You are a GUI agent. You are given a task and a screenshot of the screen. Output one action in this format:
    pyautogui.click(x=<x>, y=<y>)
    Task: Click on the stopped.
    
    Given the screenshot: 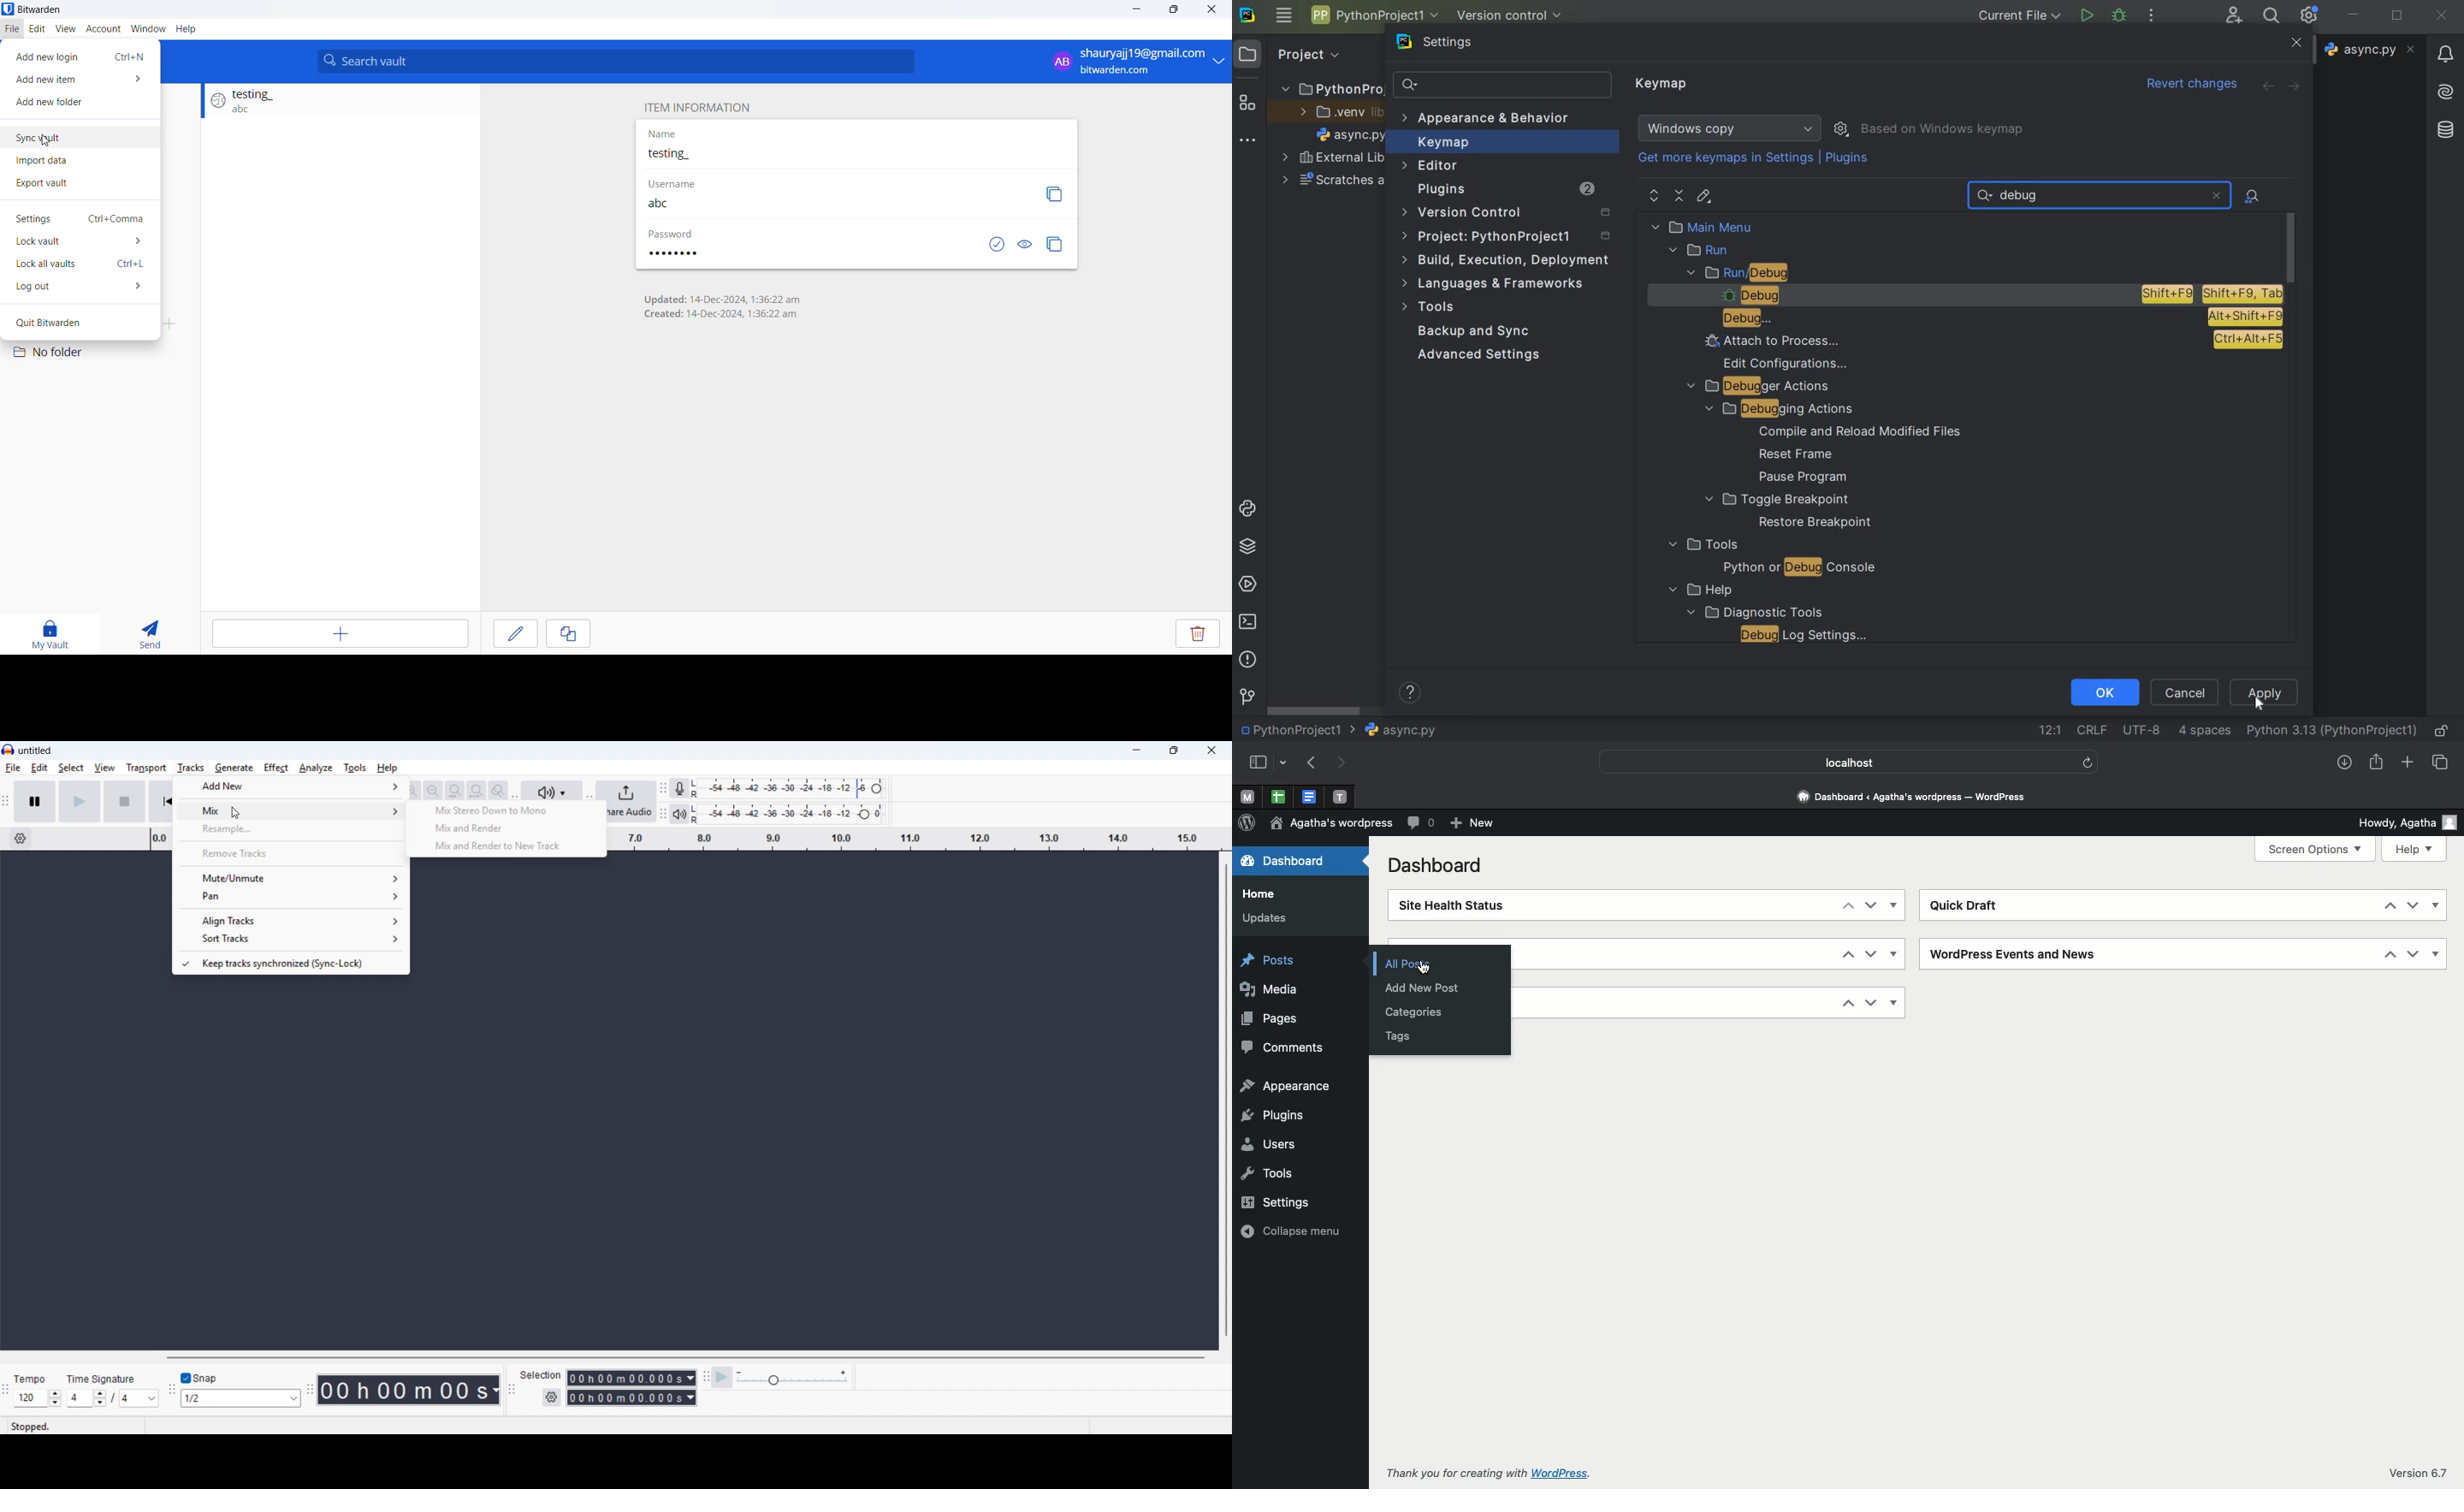 What is the action you would take?
    pyautogui.click(x=30, y=1427)
    